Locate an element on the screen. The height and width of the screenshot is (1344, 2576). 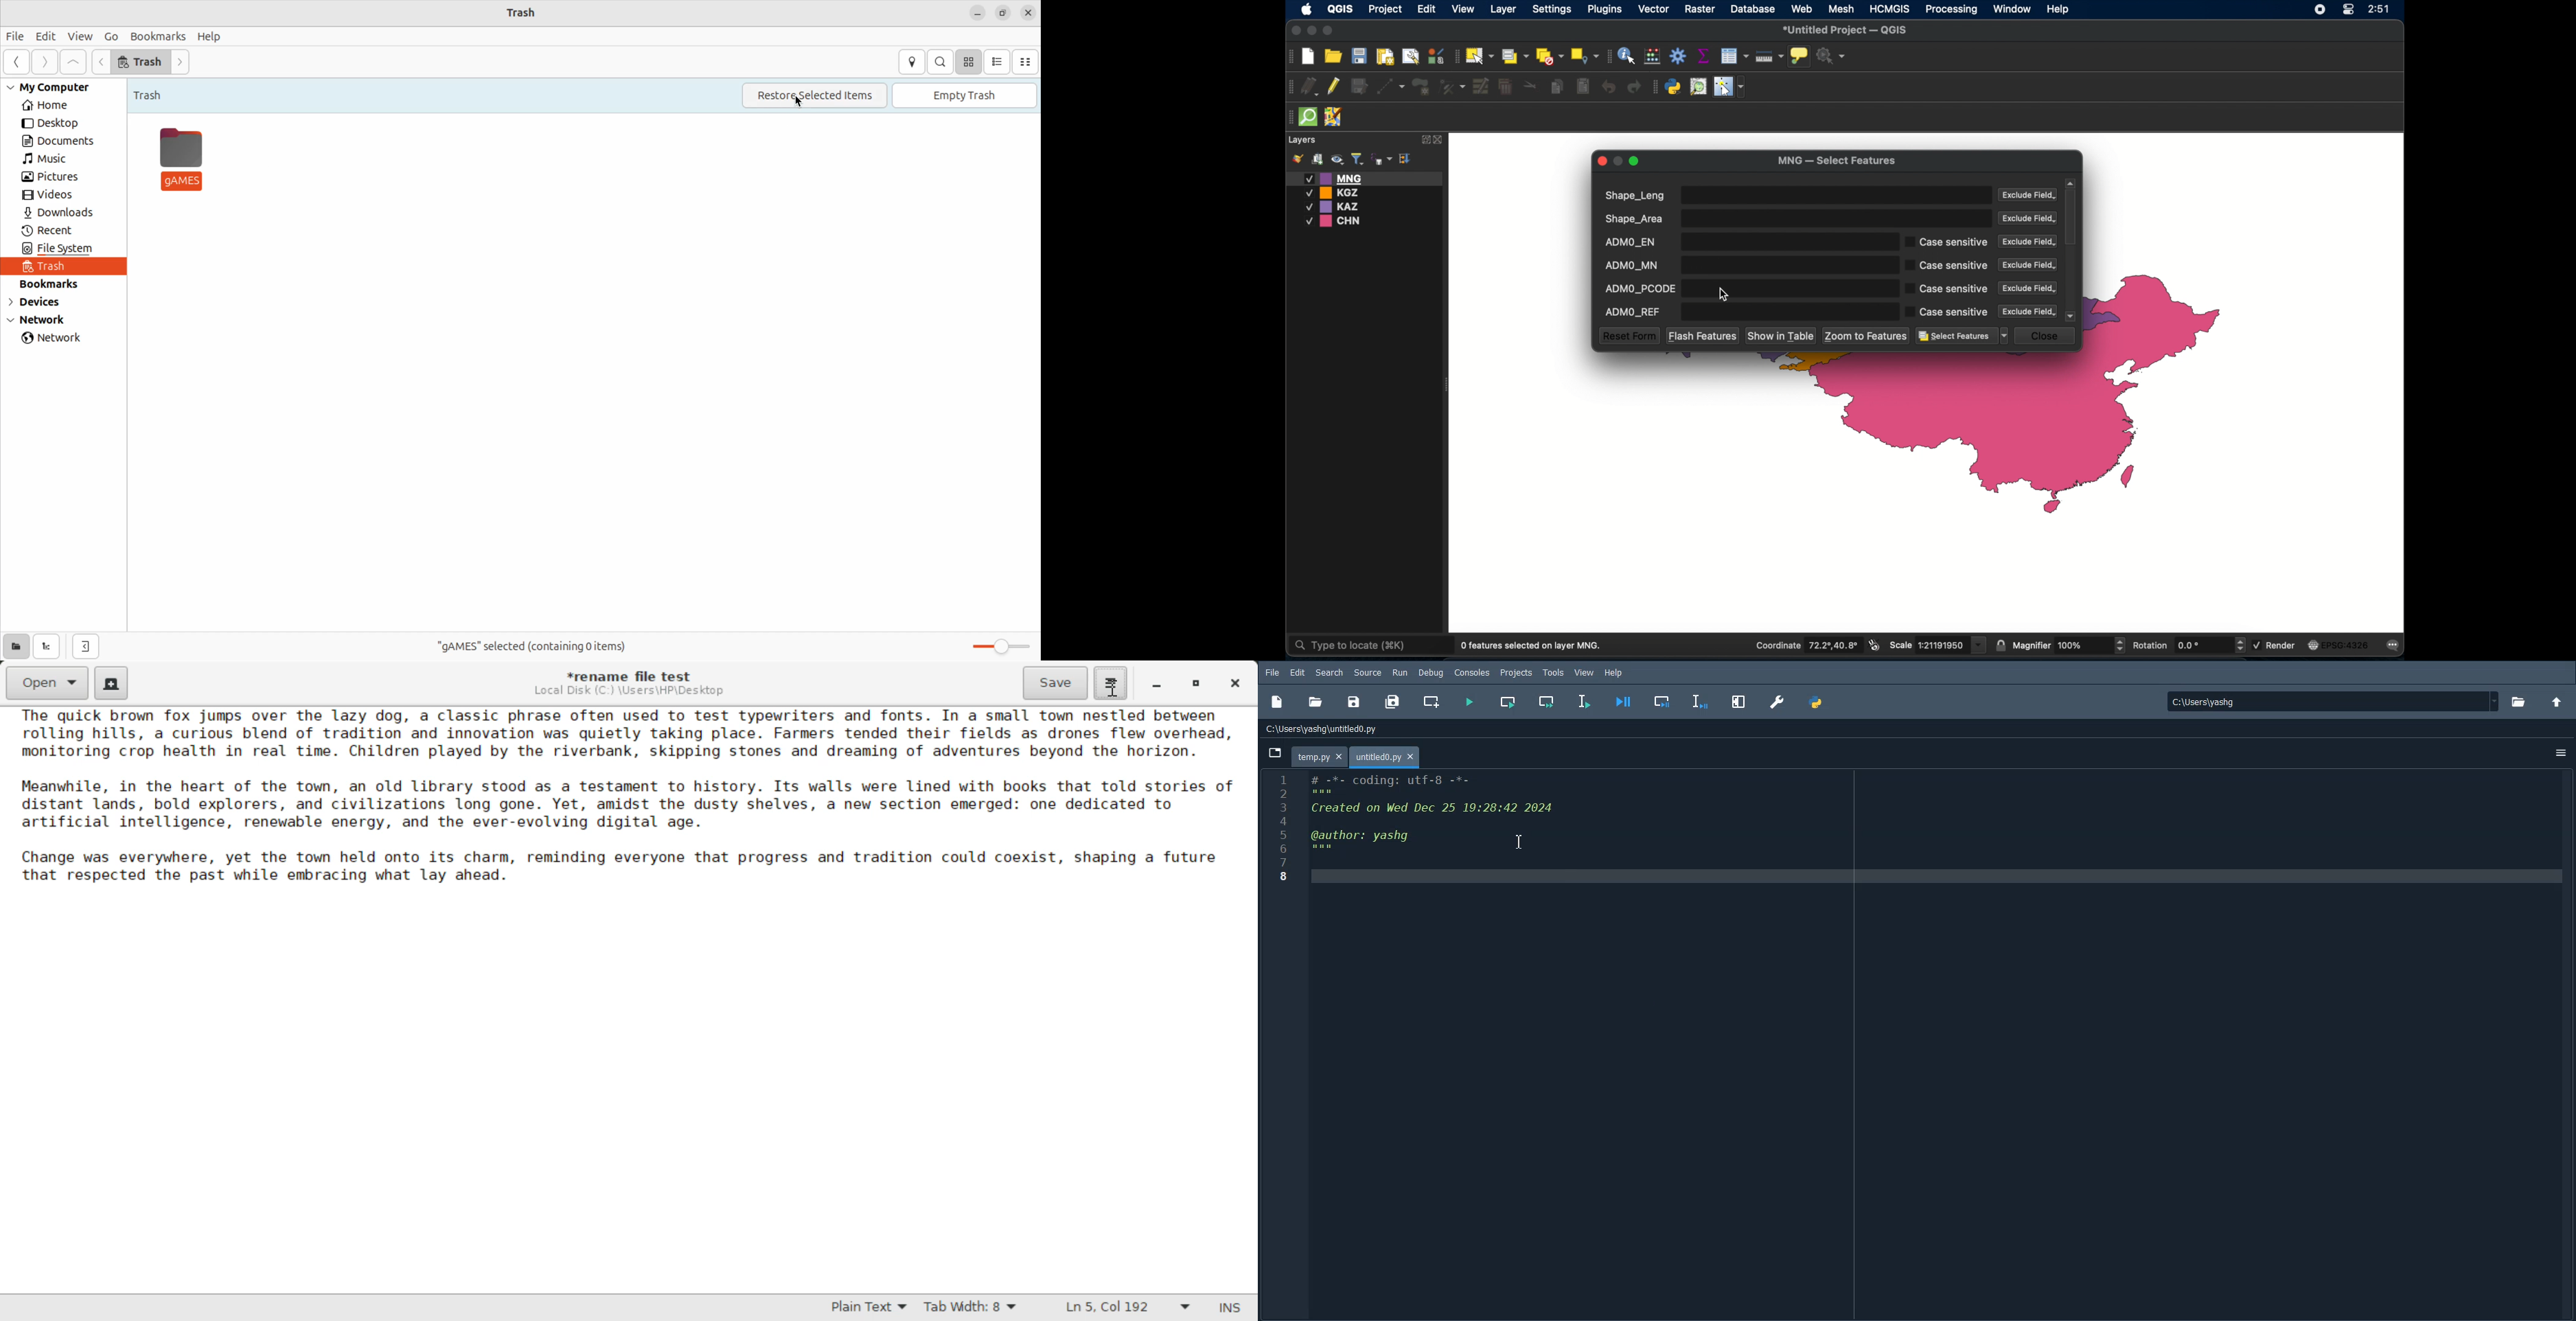
view is located at coordinates (1464, 9).